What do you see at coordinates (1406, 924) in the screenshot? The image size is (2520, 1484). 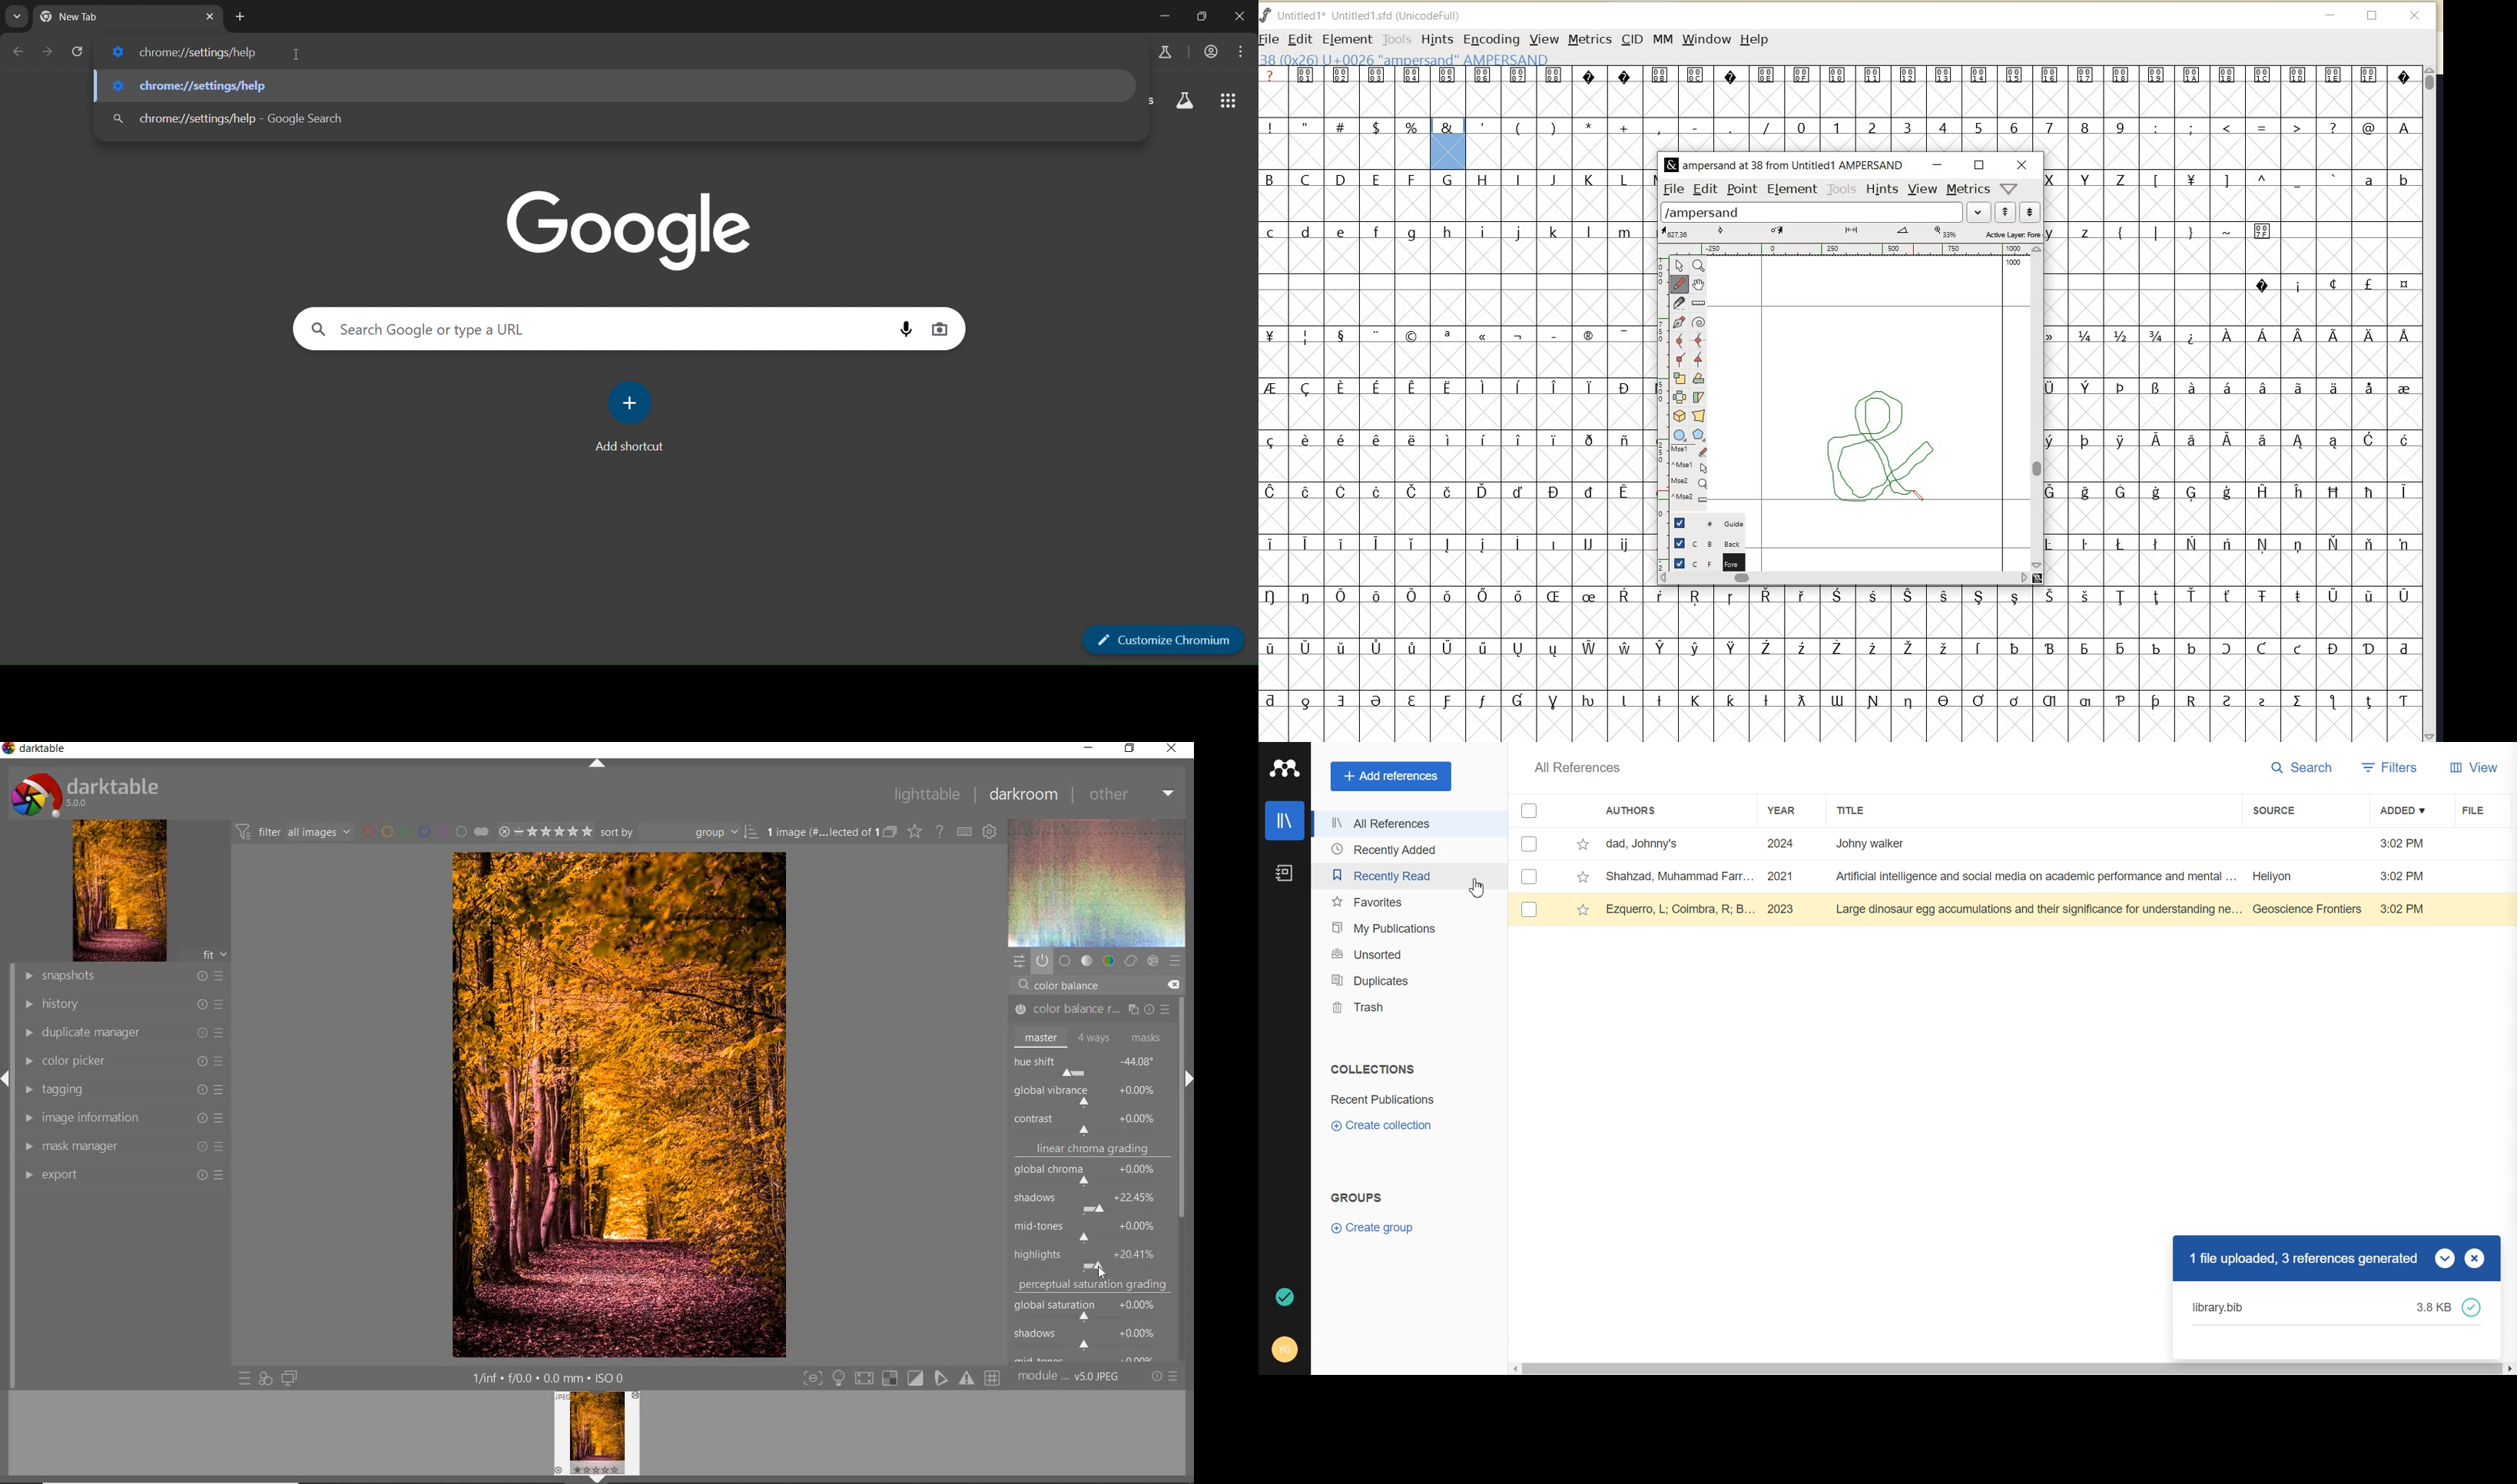 I see `My Publication` at bounding box center [1406, 924].